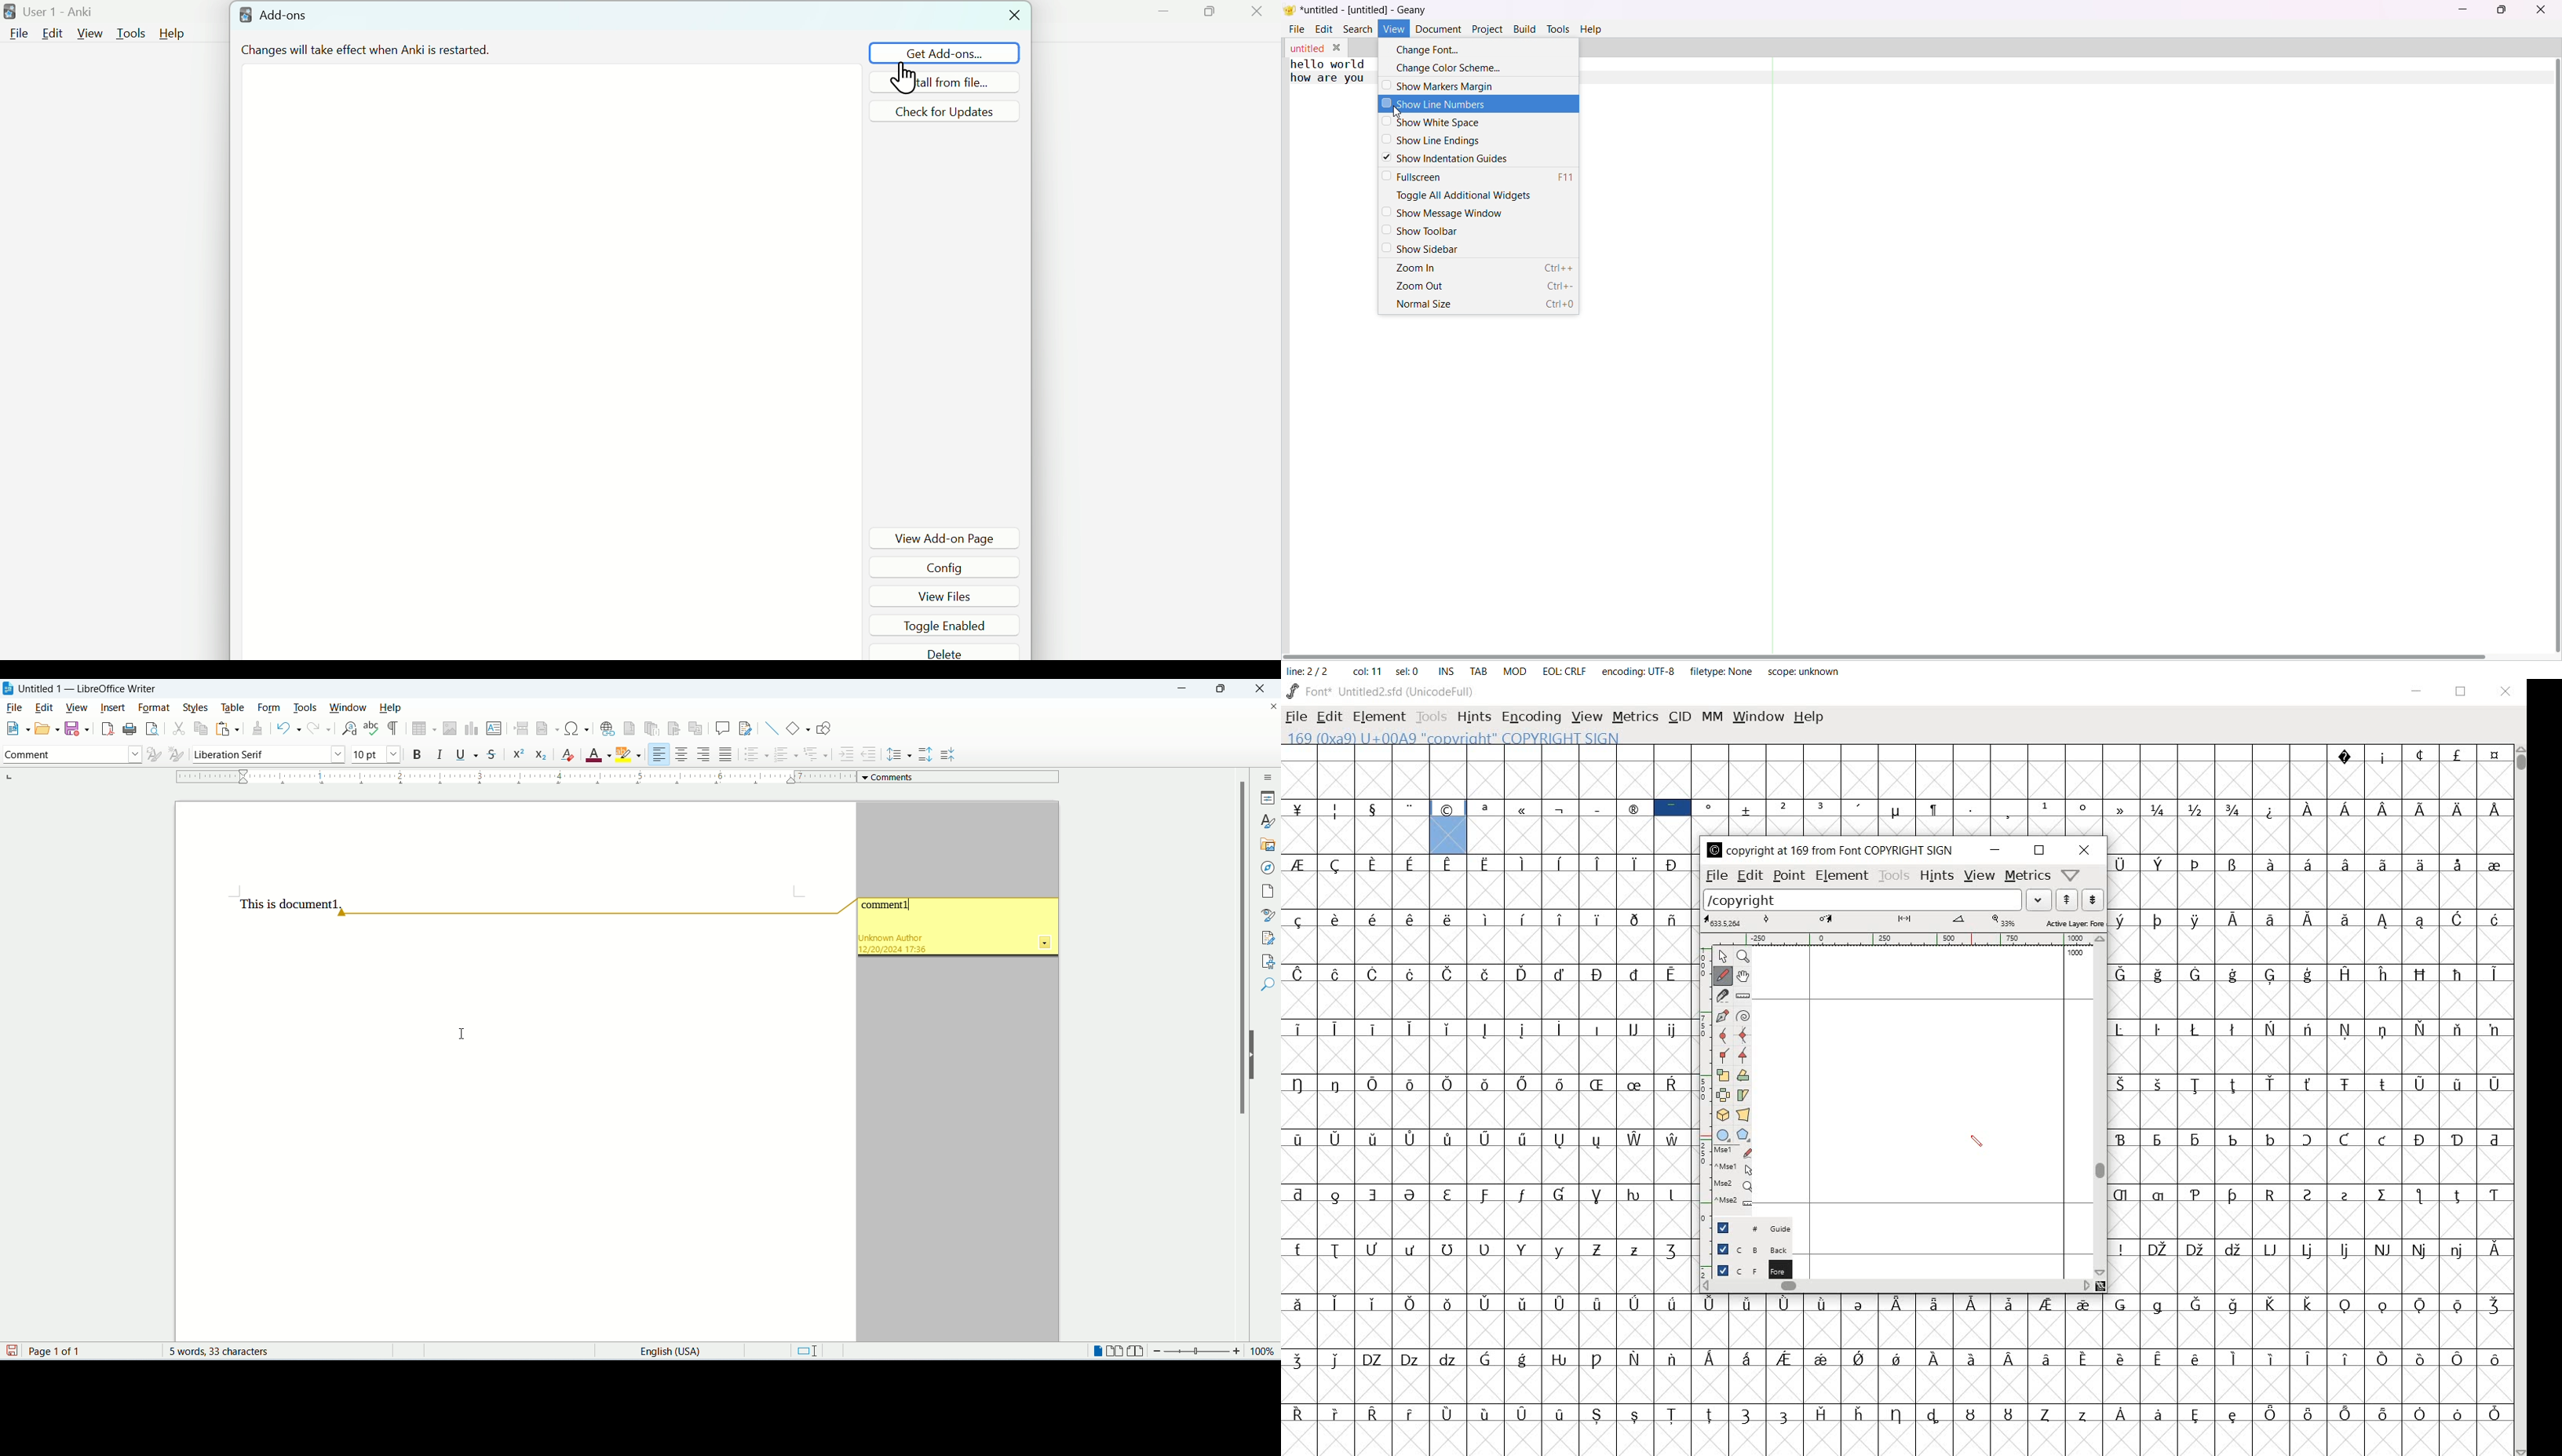  I want to click on 5 word, 33 characters , so click(226, 1352).